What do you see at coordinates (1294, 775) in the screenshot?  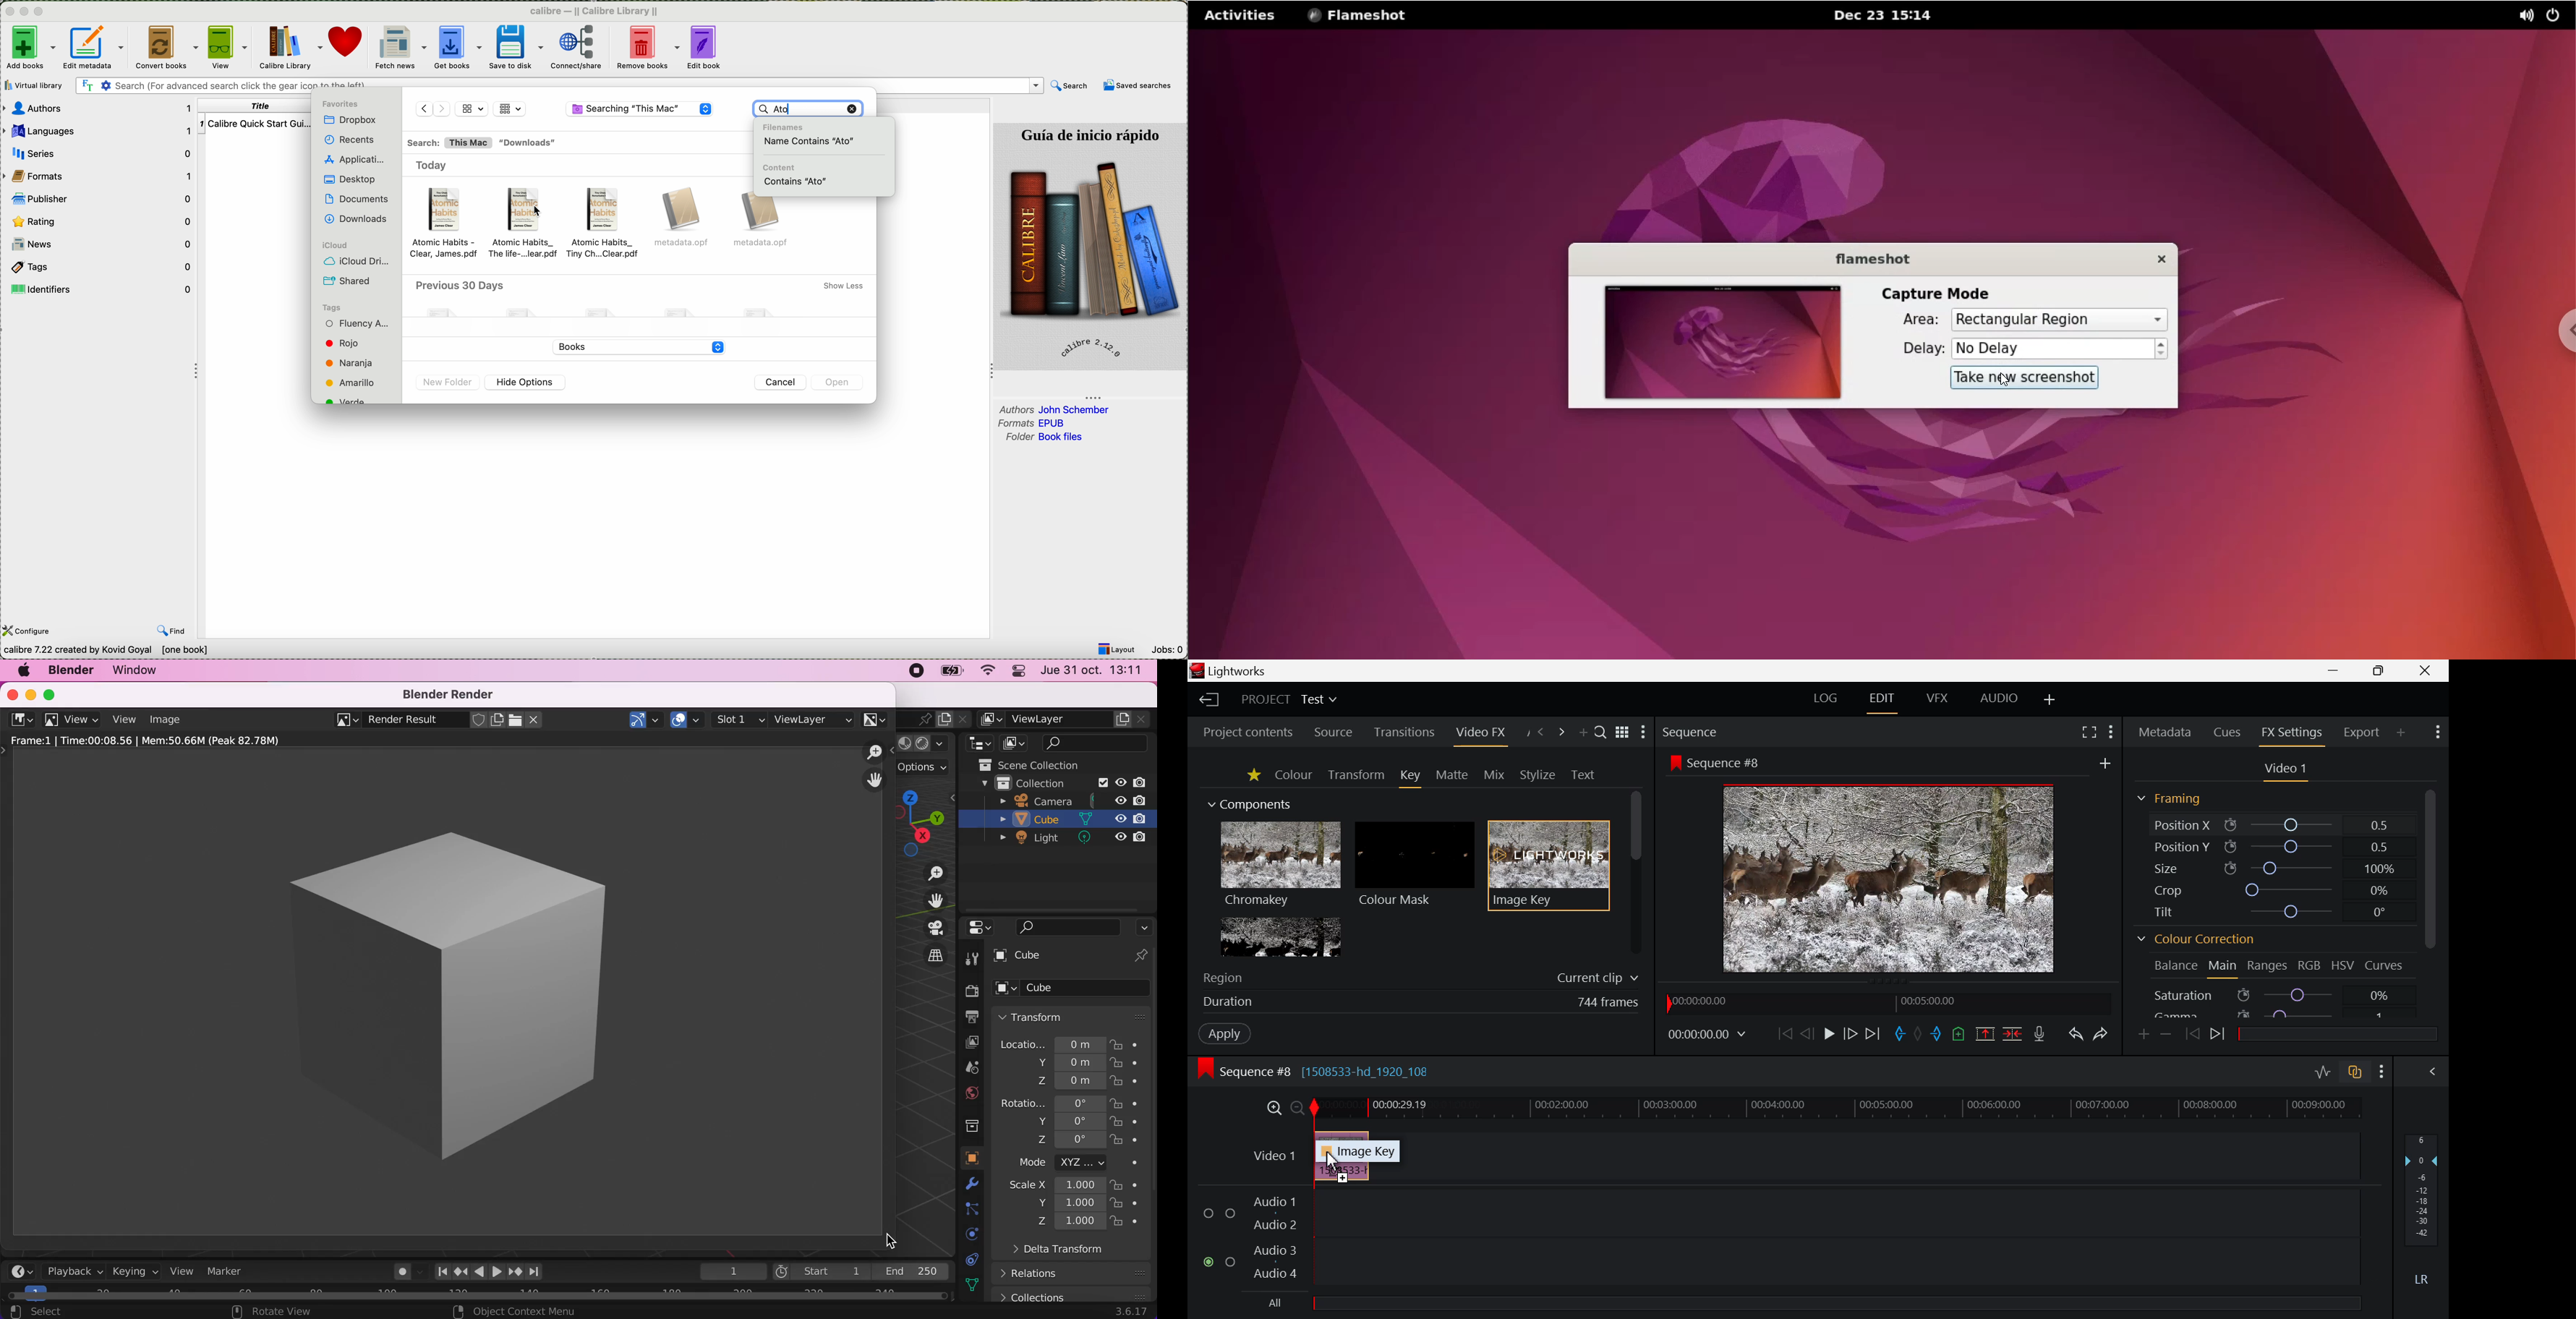 I see `Colour` at bounding box center [1294, 775].